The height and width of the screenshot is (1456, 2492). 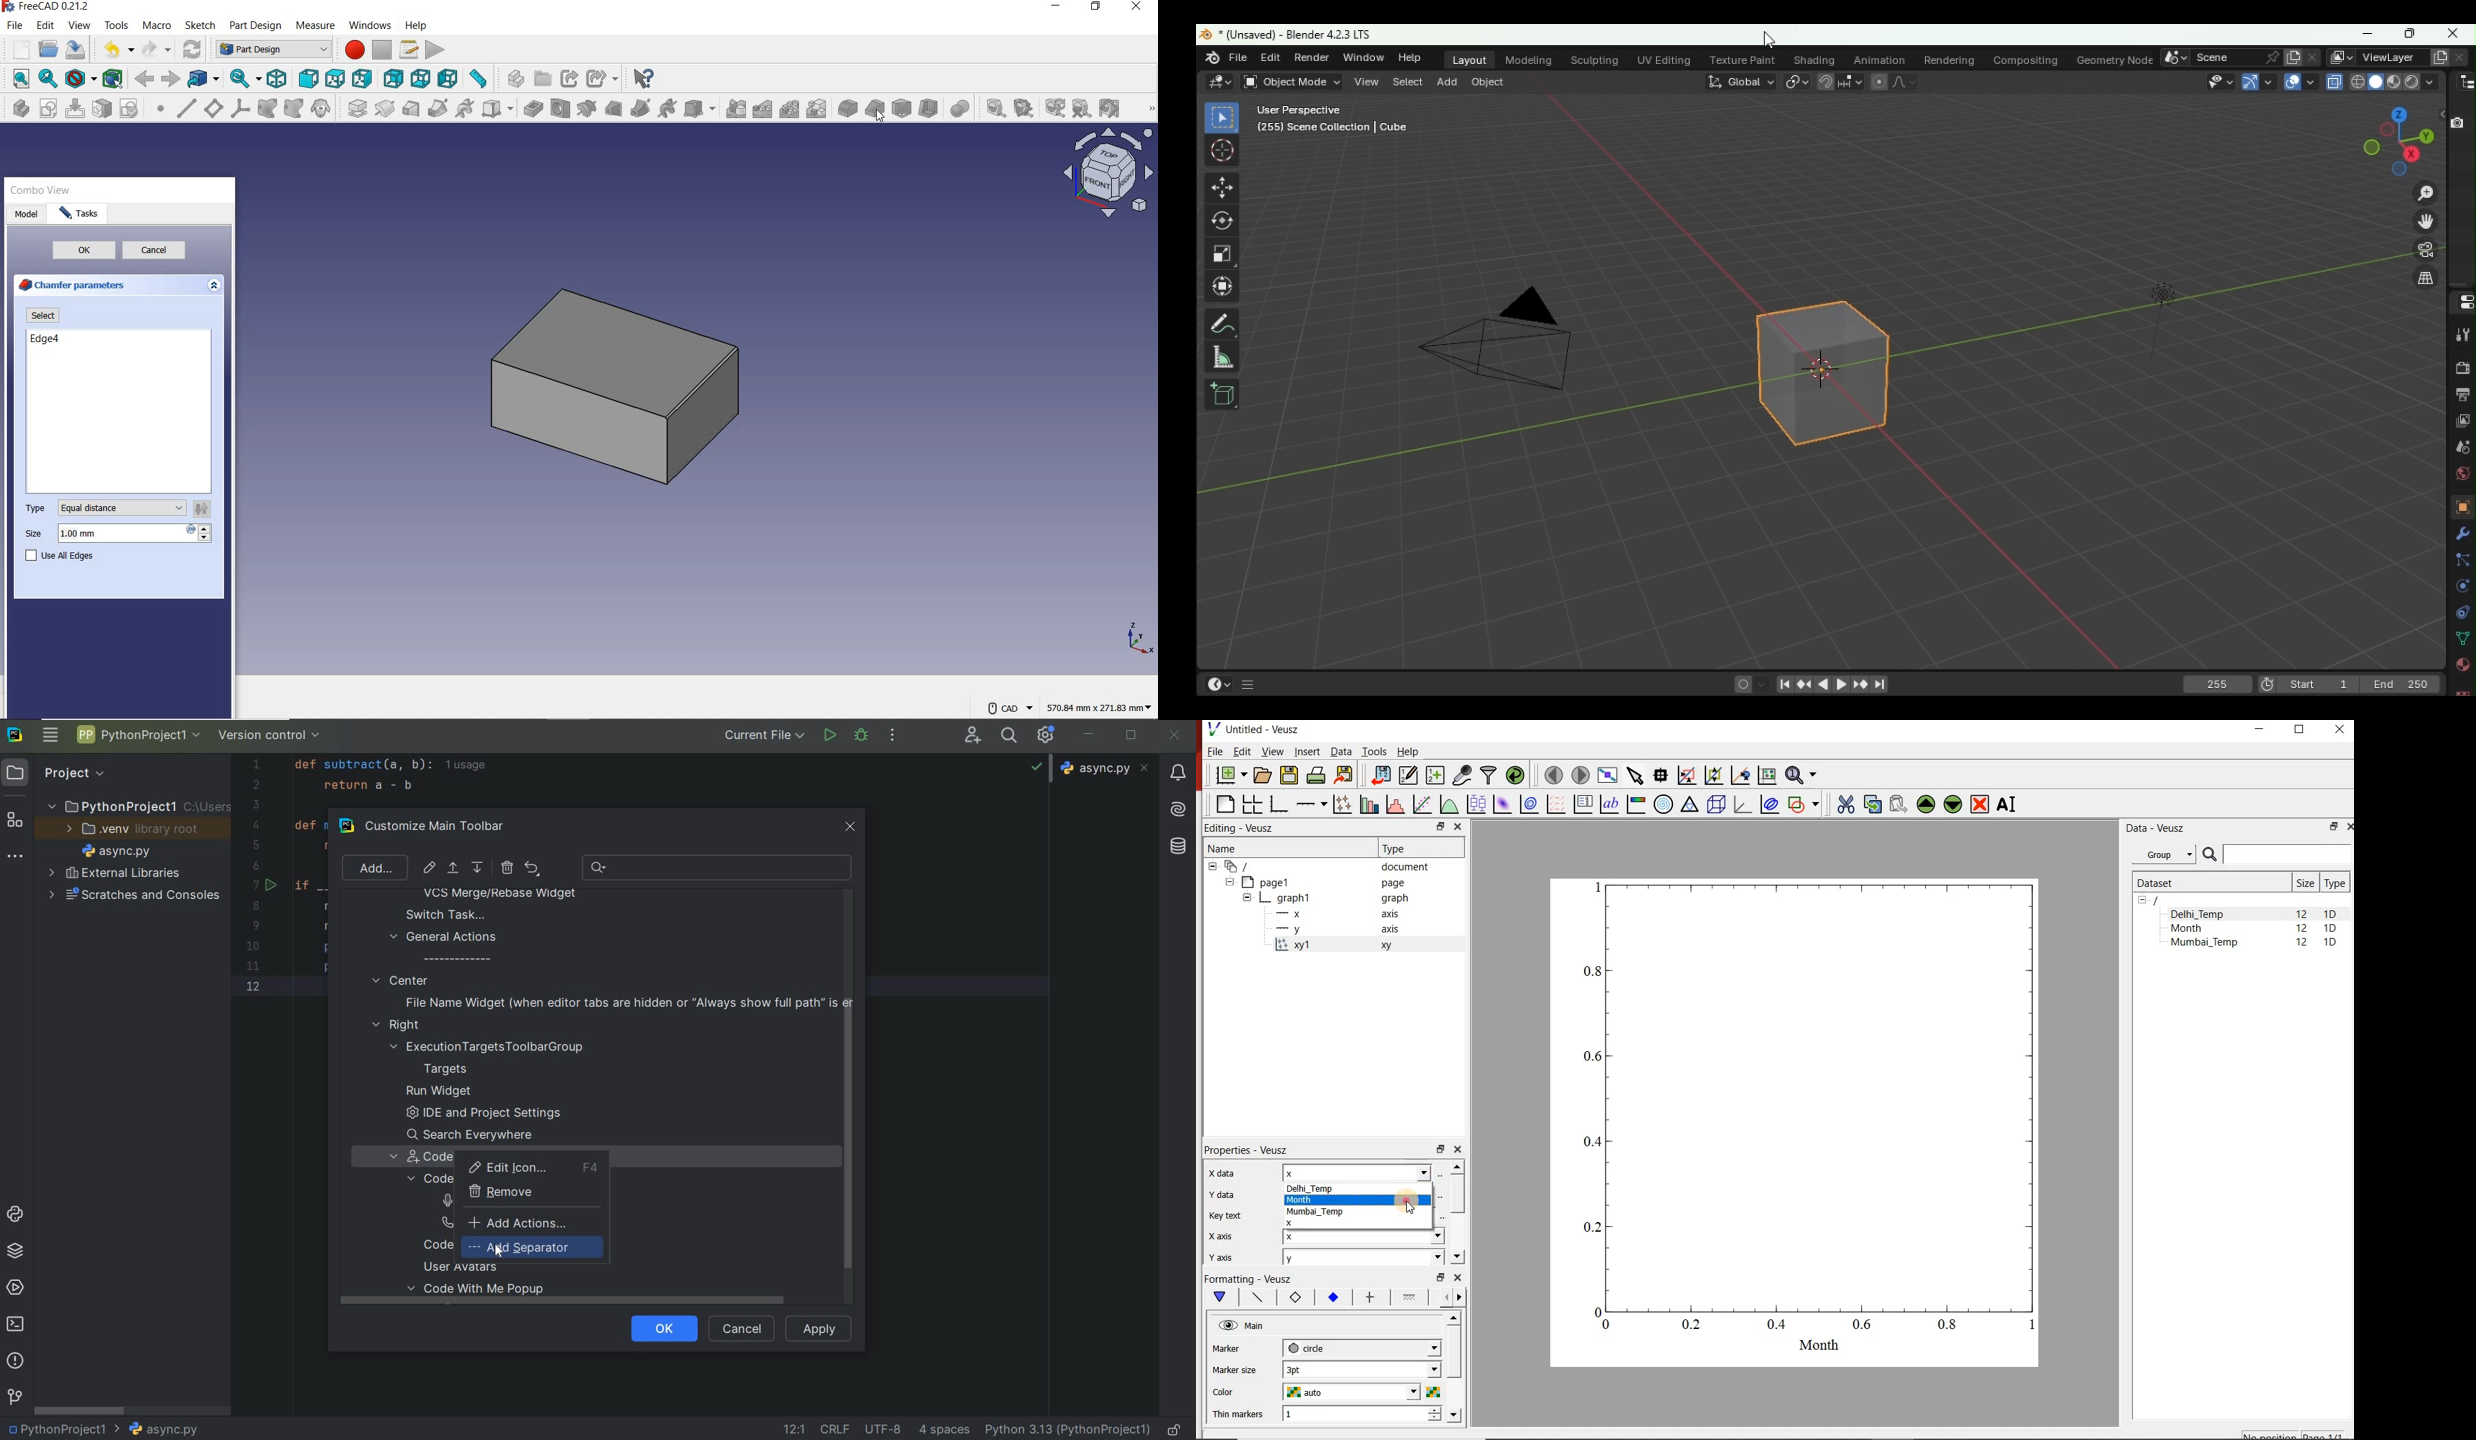 I want to click on 3pt, so click(x=1362, y=1370).